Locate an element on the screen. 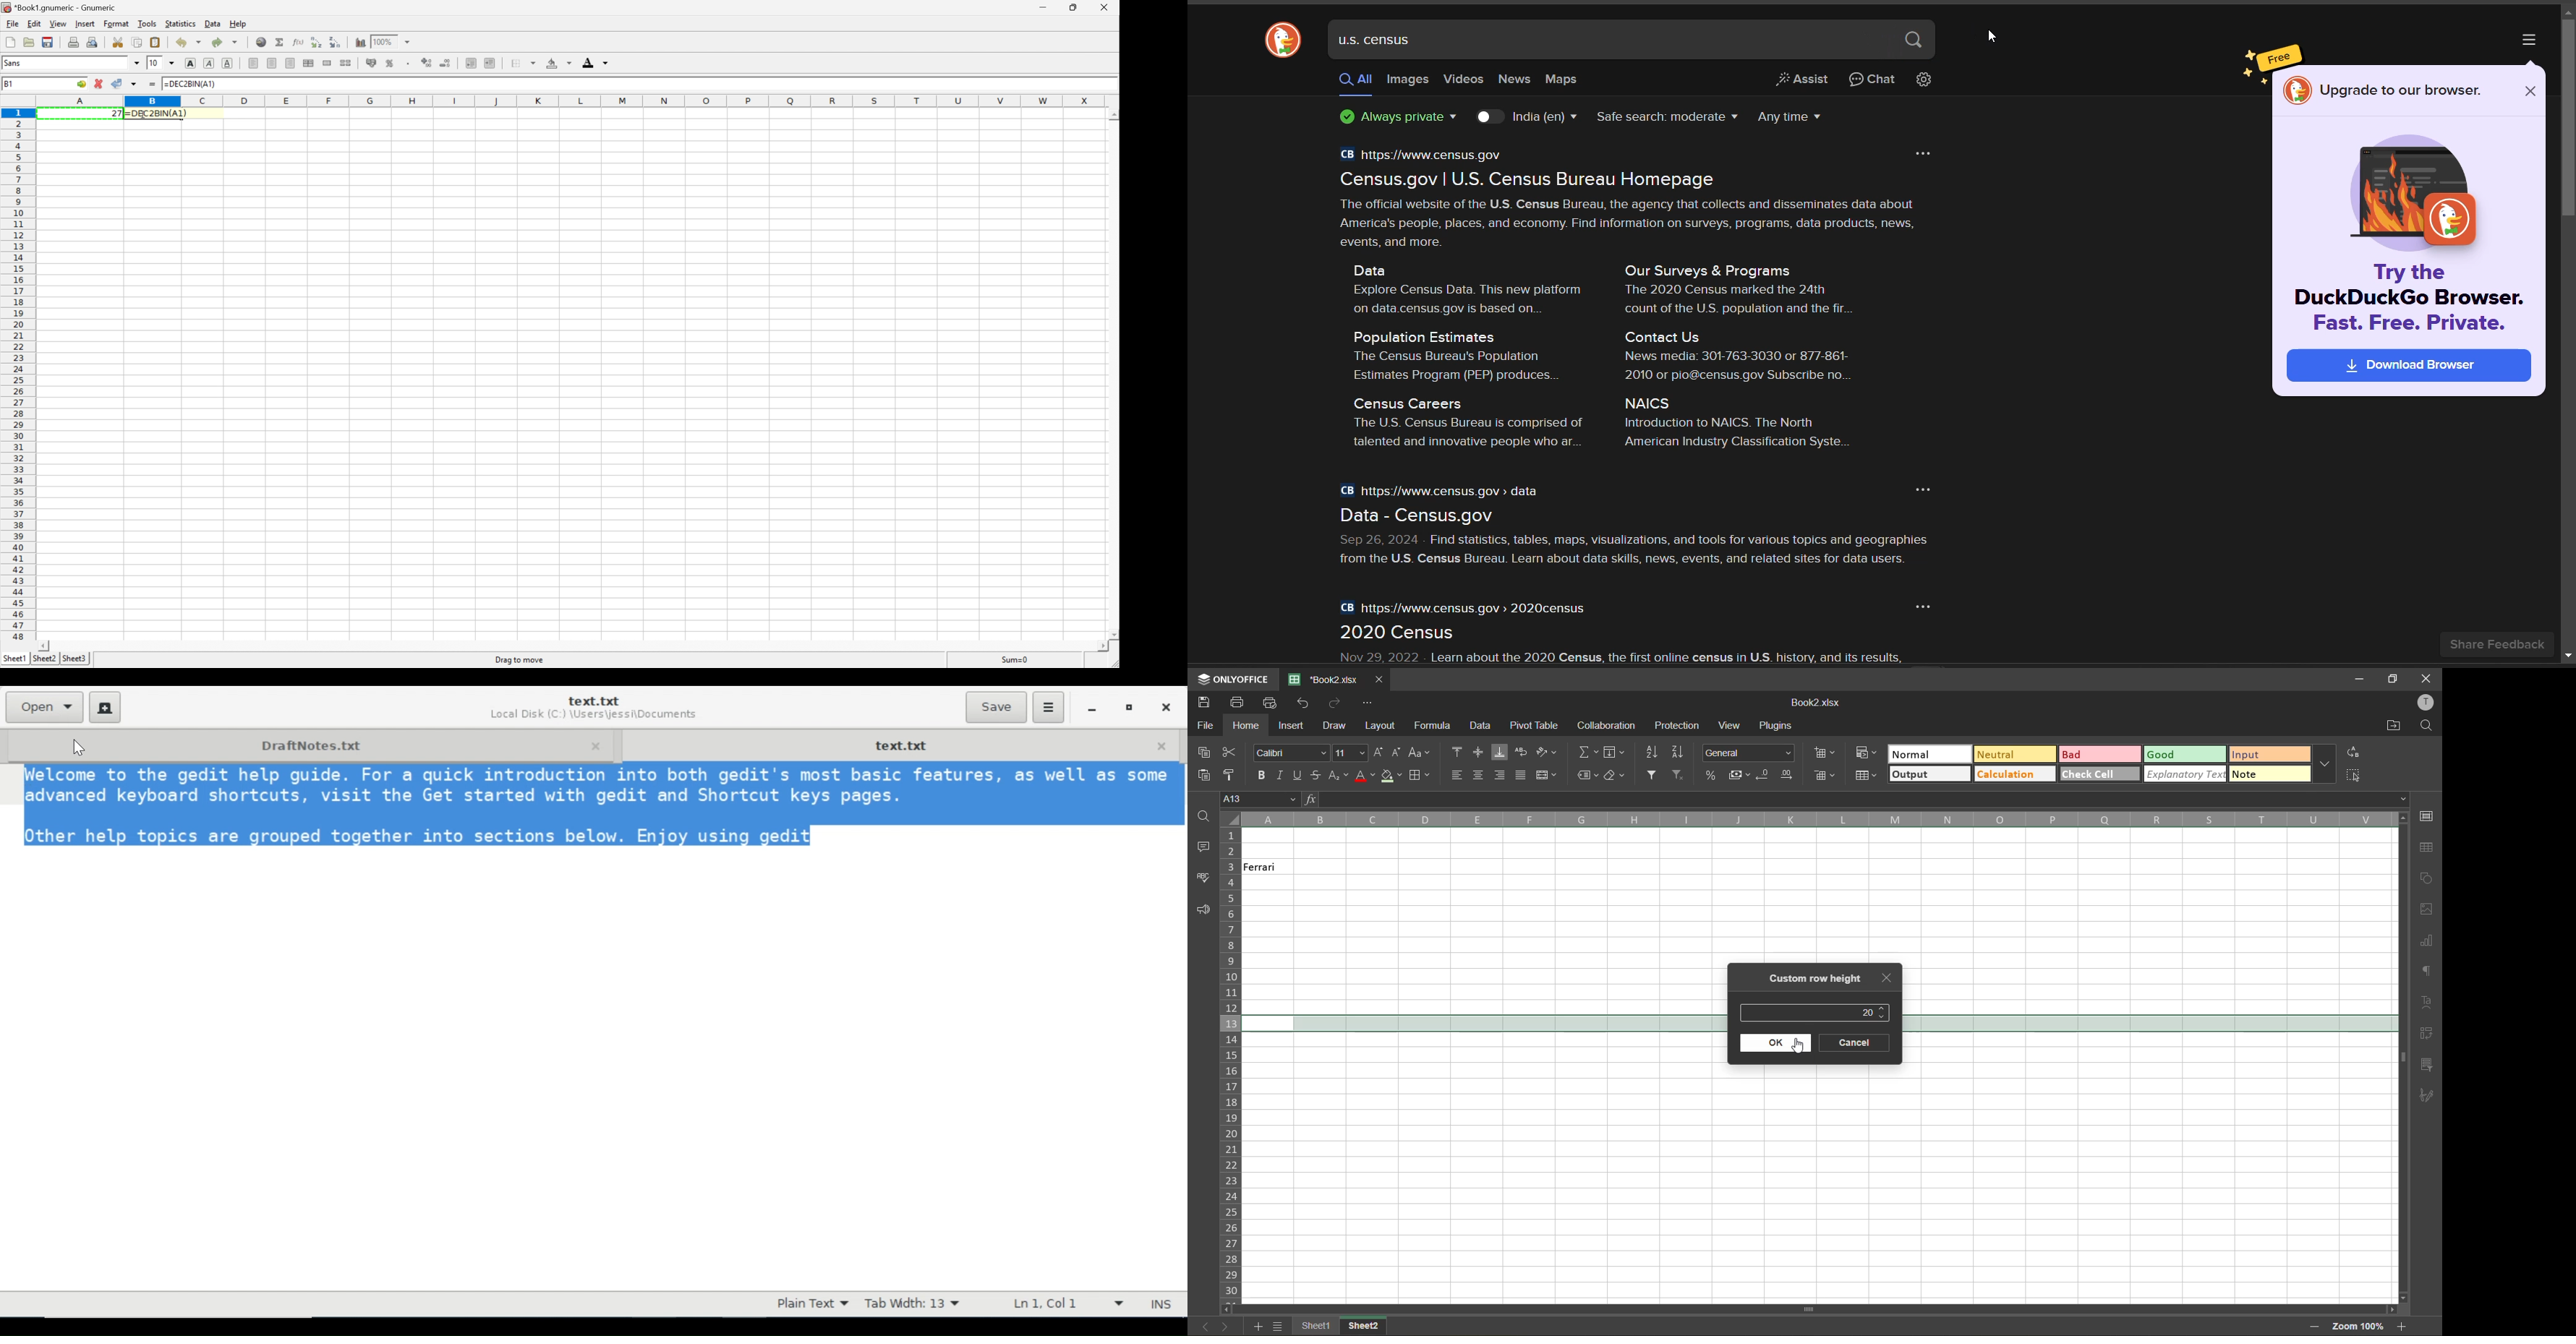 This screenshot has width=2576, height=1344. align center is located at coordinates (1481, 775).